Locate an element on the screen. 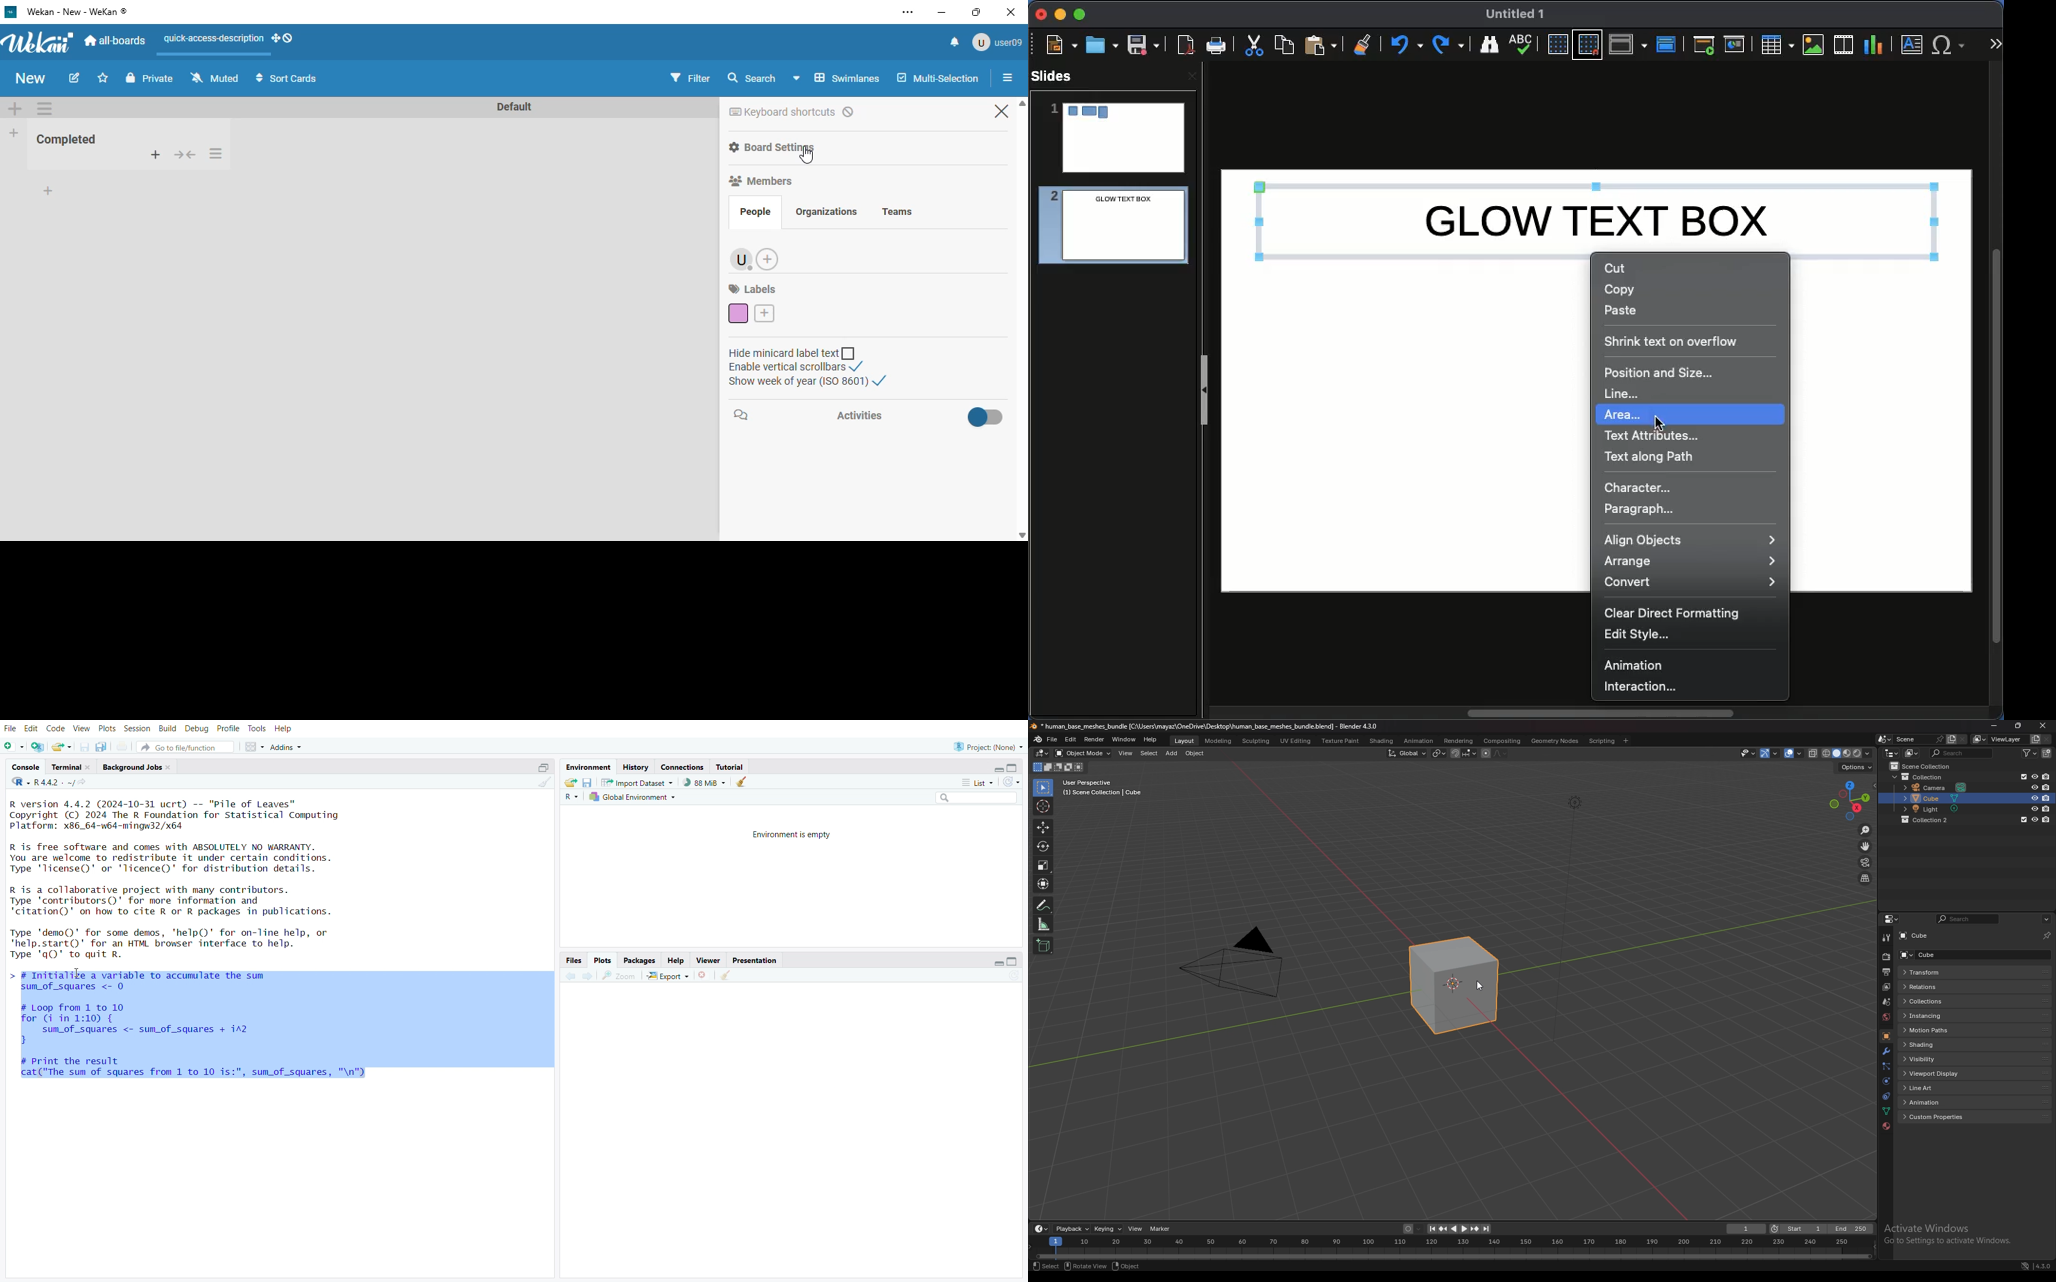  collapse is located at coordinates (185, 155).